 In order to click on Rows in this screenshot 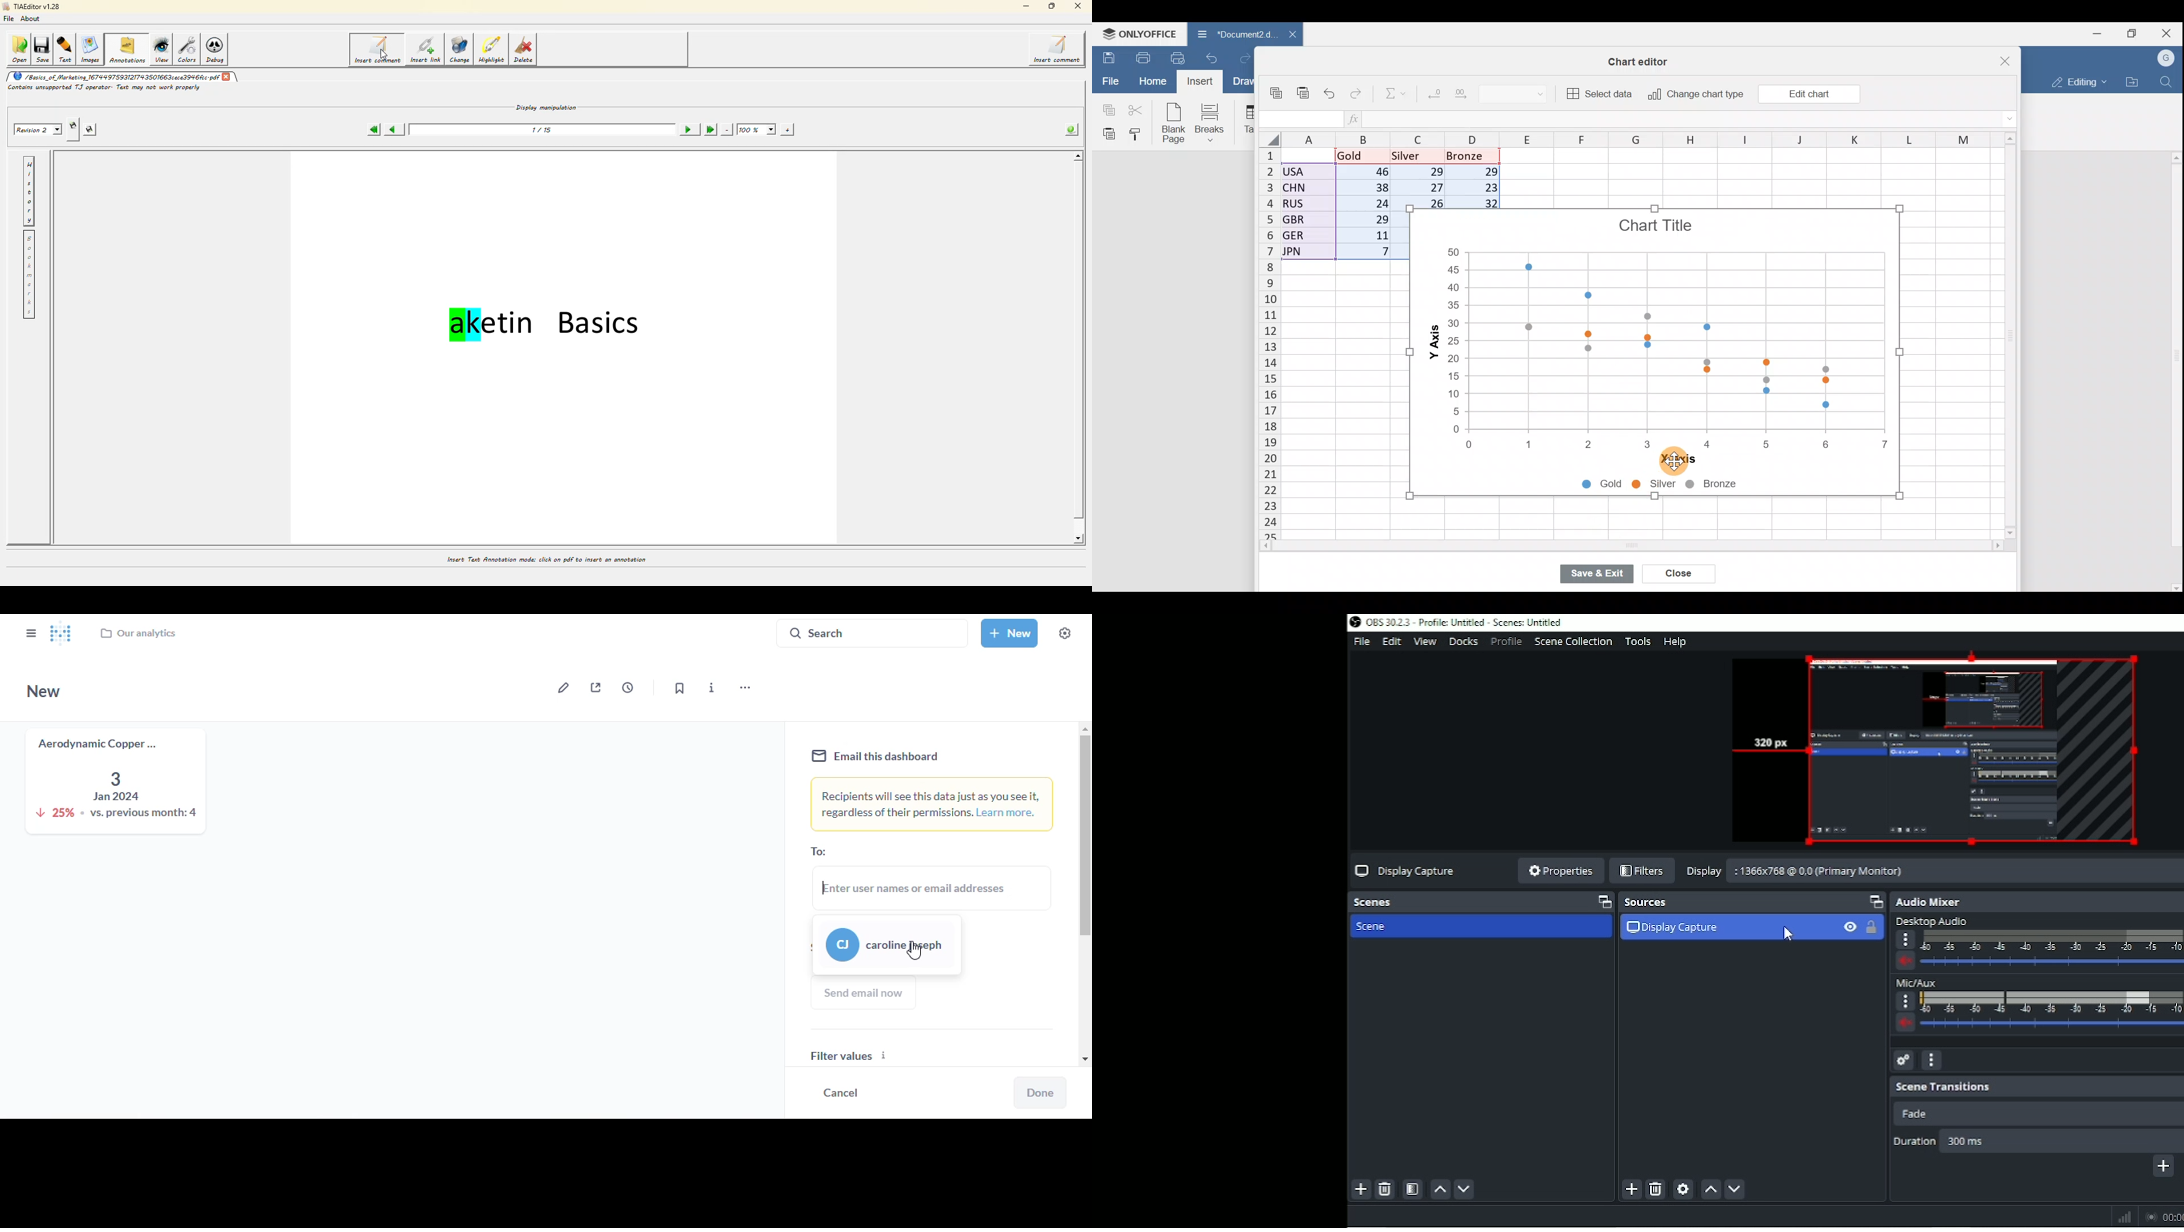, I will do `click(1263, 345)`.